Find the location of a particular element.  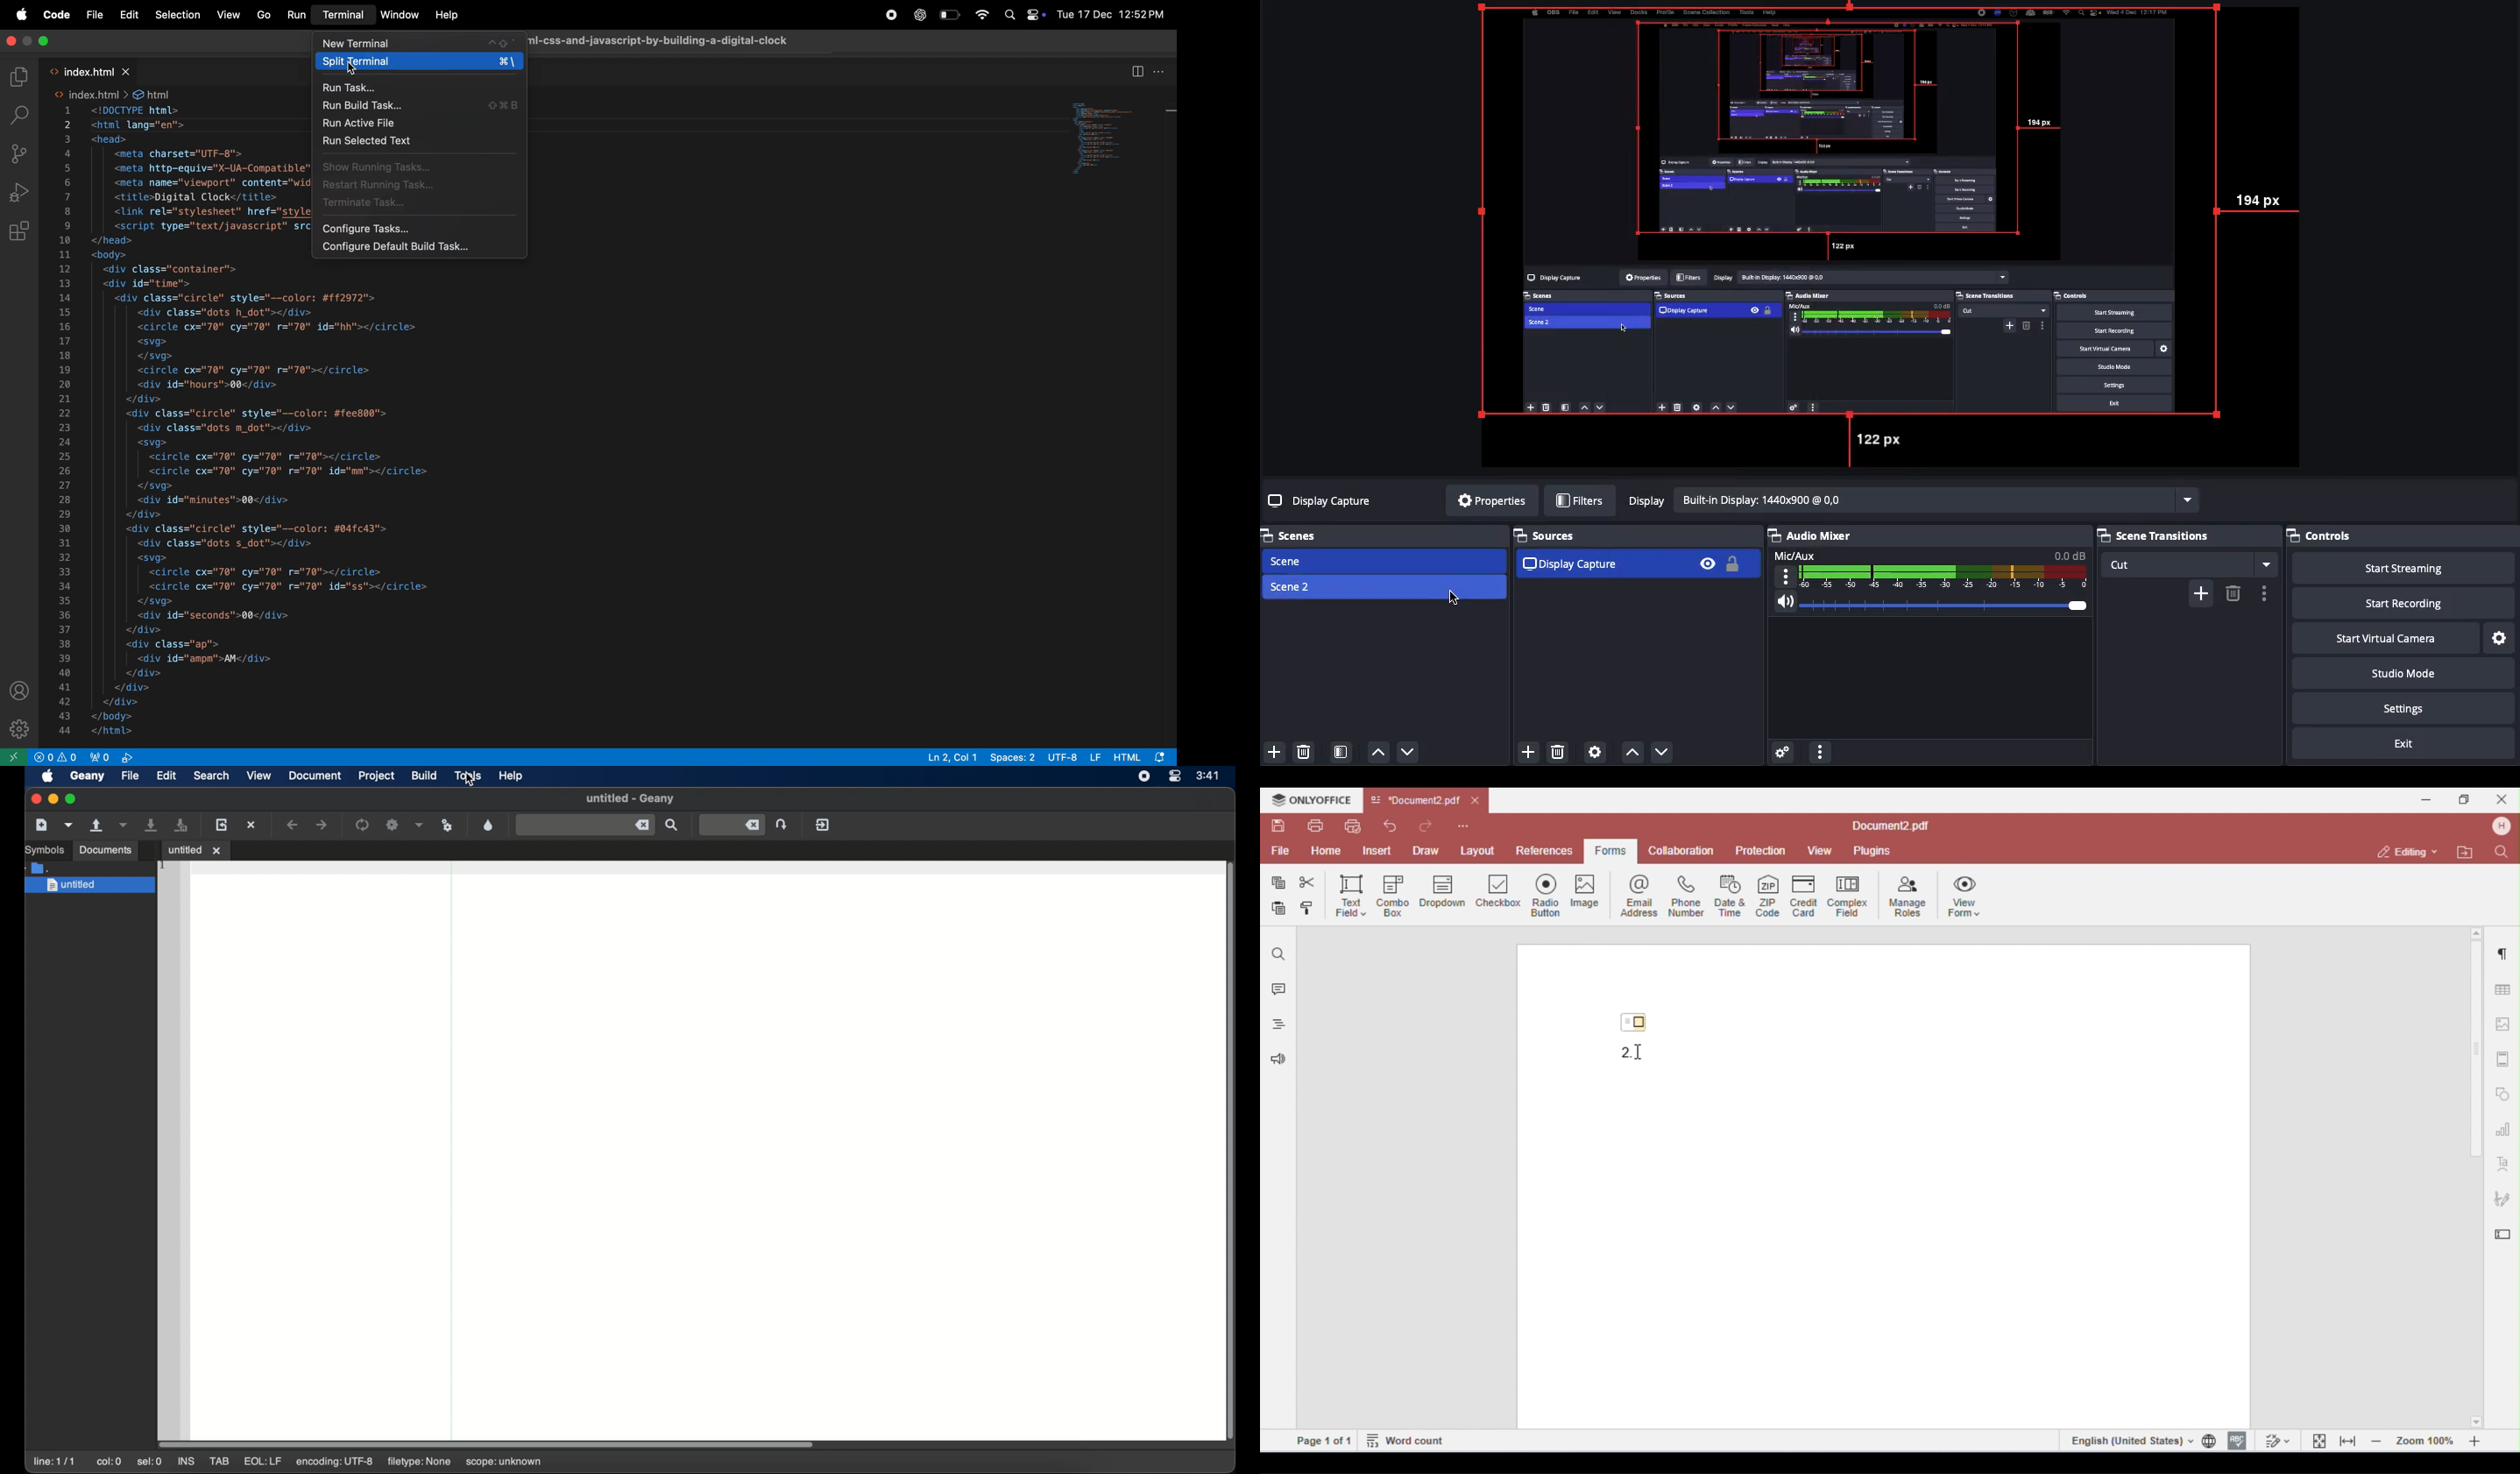

line number is located at coordinates (65, 421).